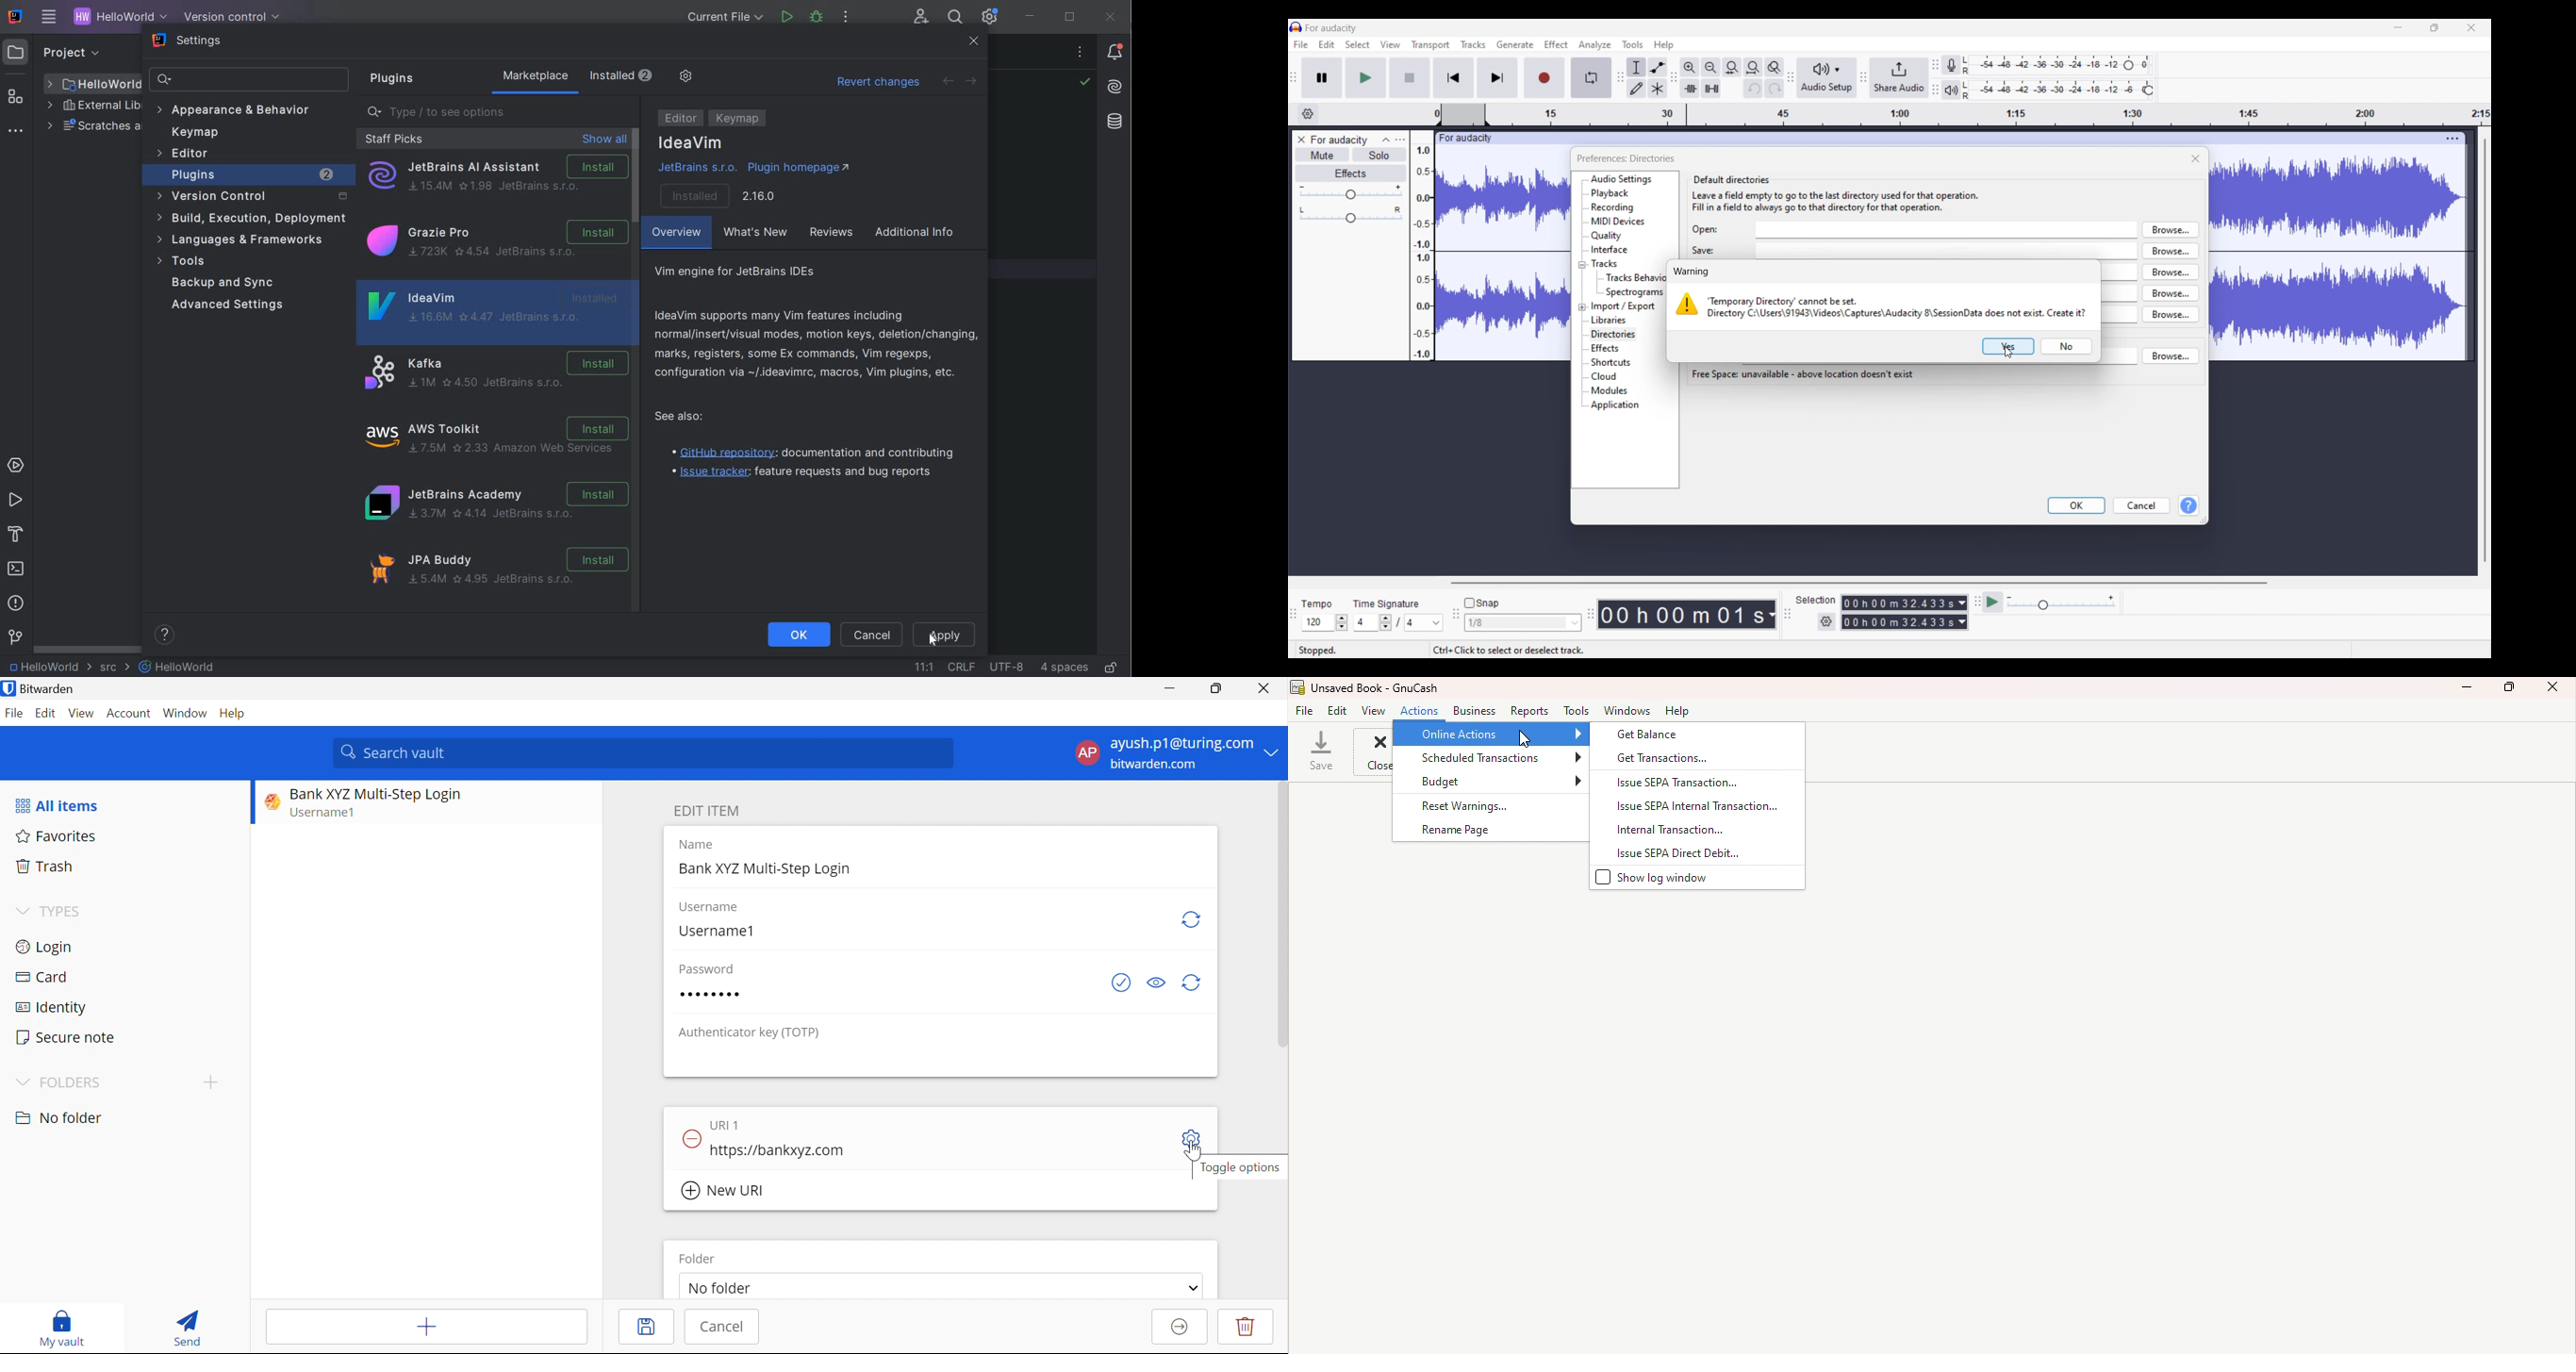 The image size is (2576, 1372). Describe the element at coordinates (2067, 347) in the screenshot. I see `No` at that location.